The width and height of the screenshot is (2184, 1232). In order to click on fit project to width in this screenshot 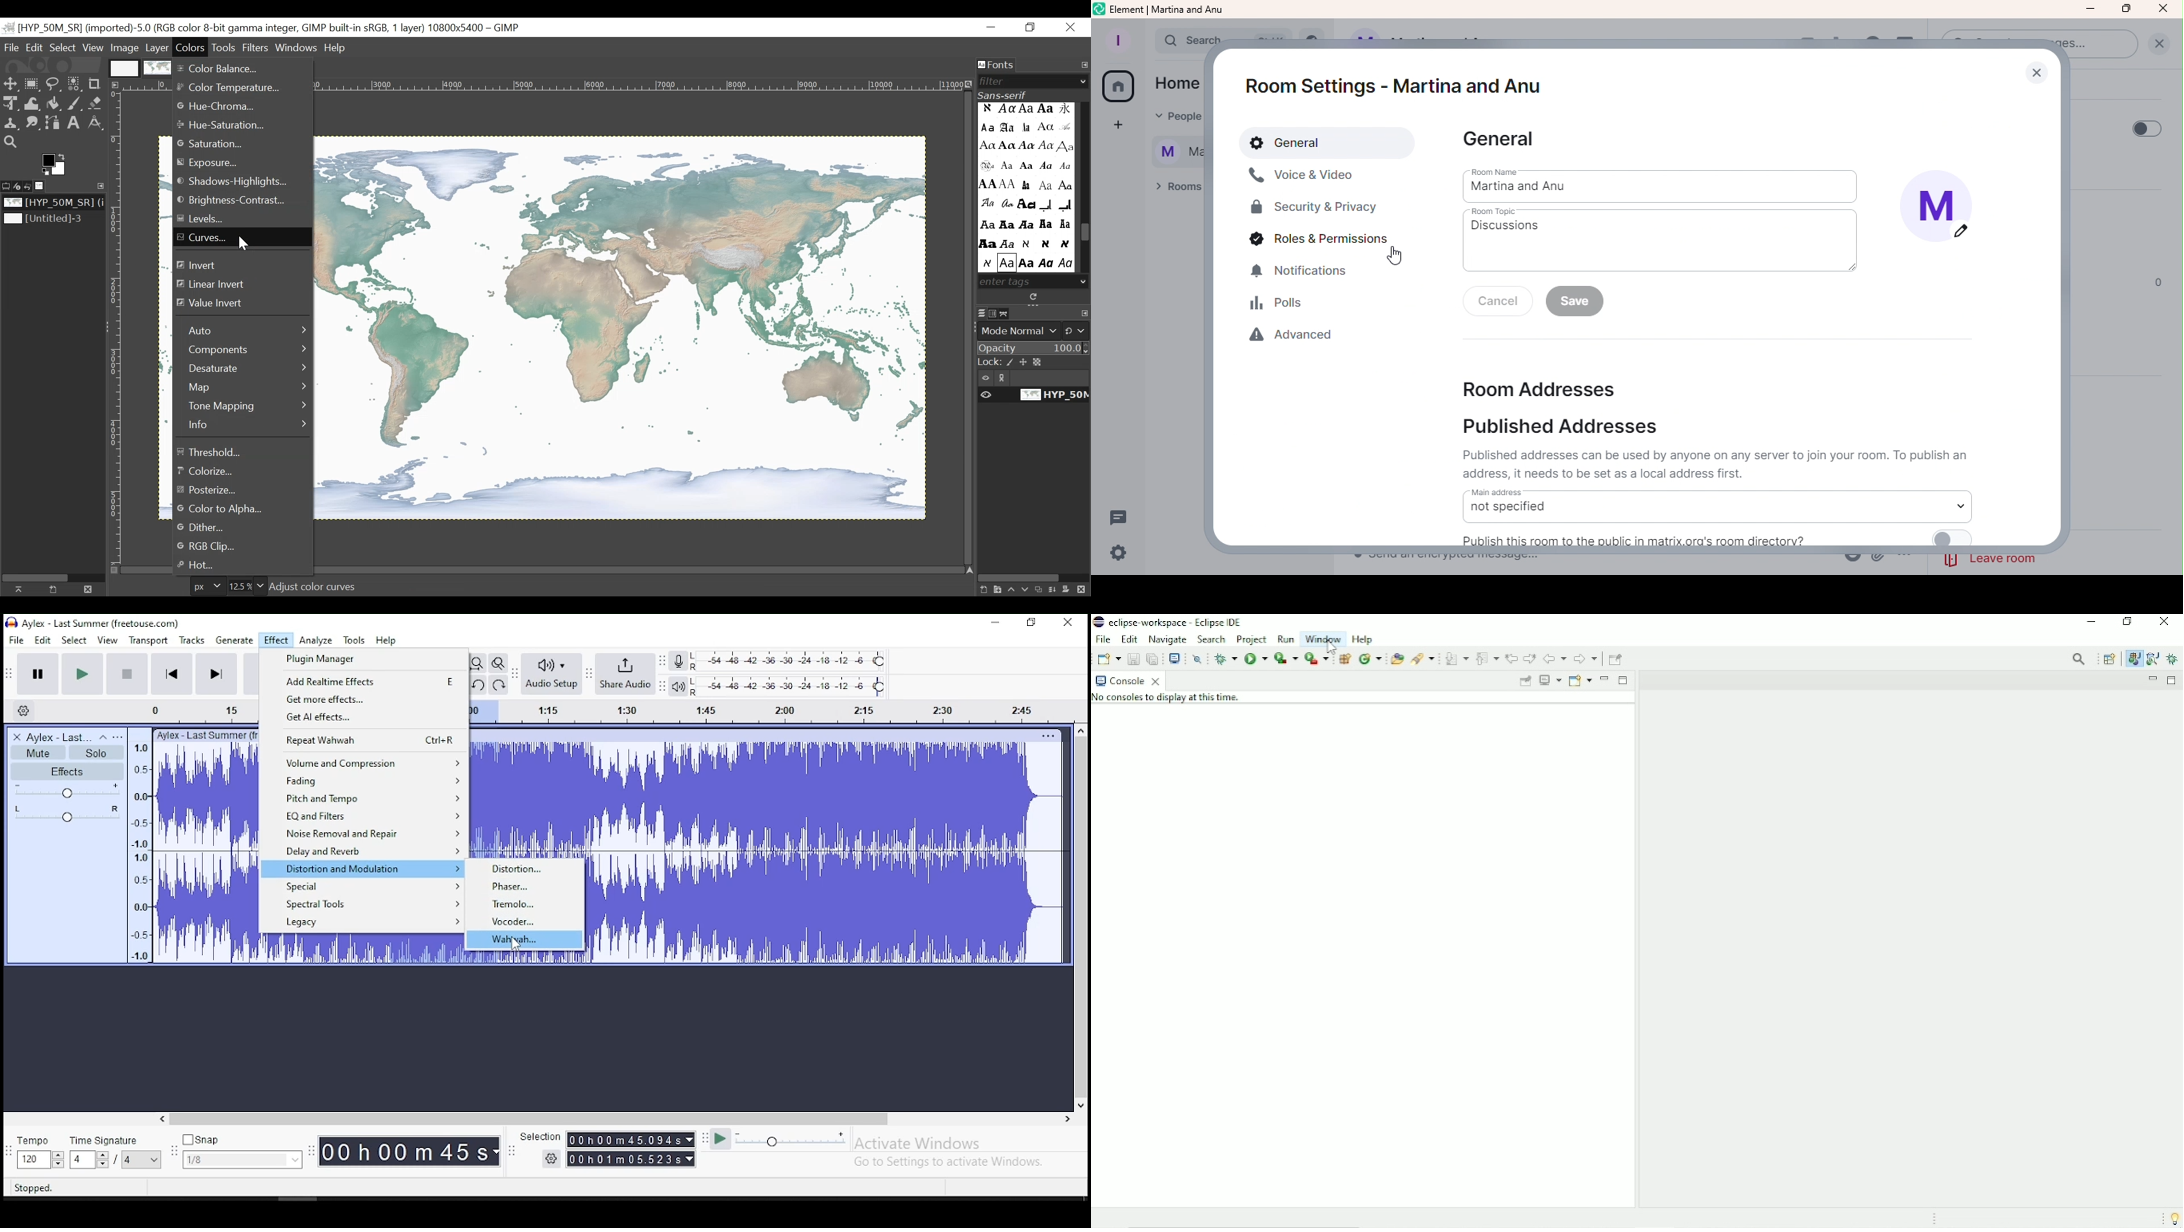, I will do `click(478, 663)`.